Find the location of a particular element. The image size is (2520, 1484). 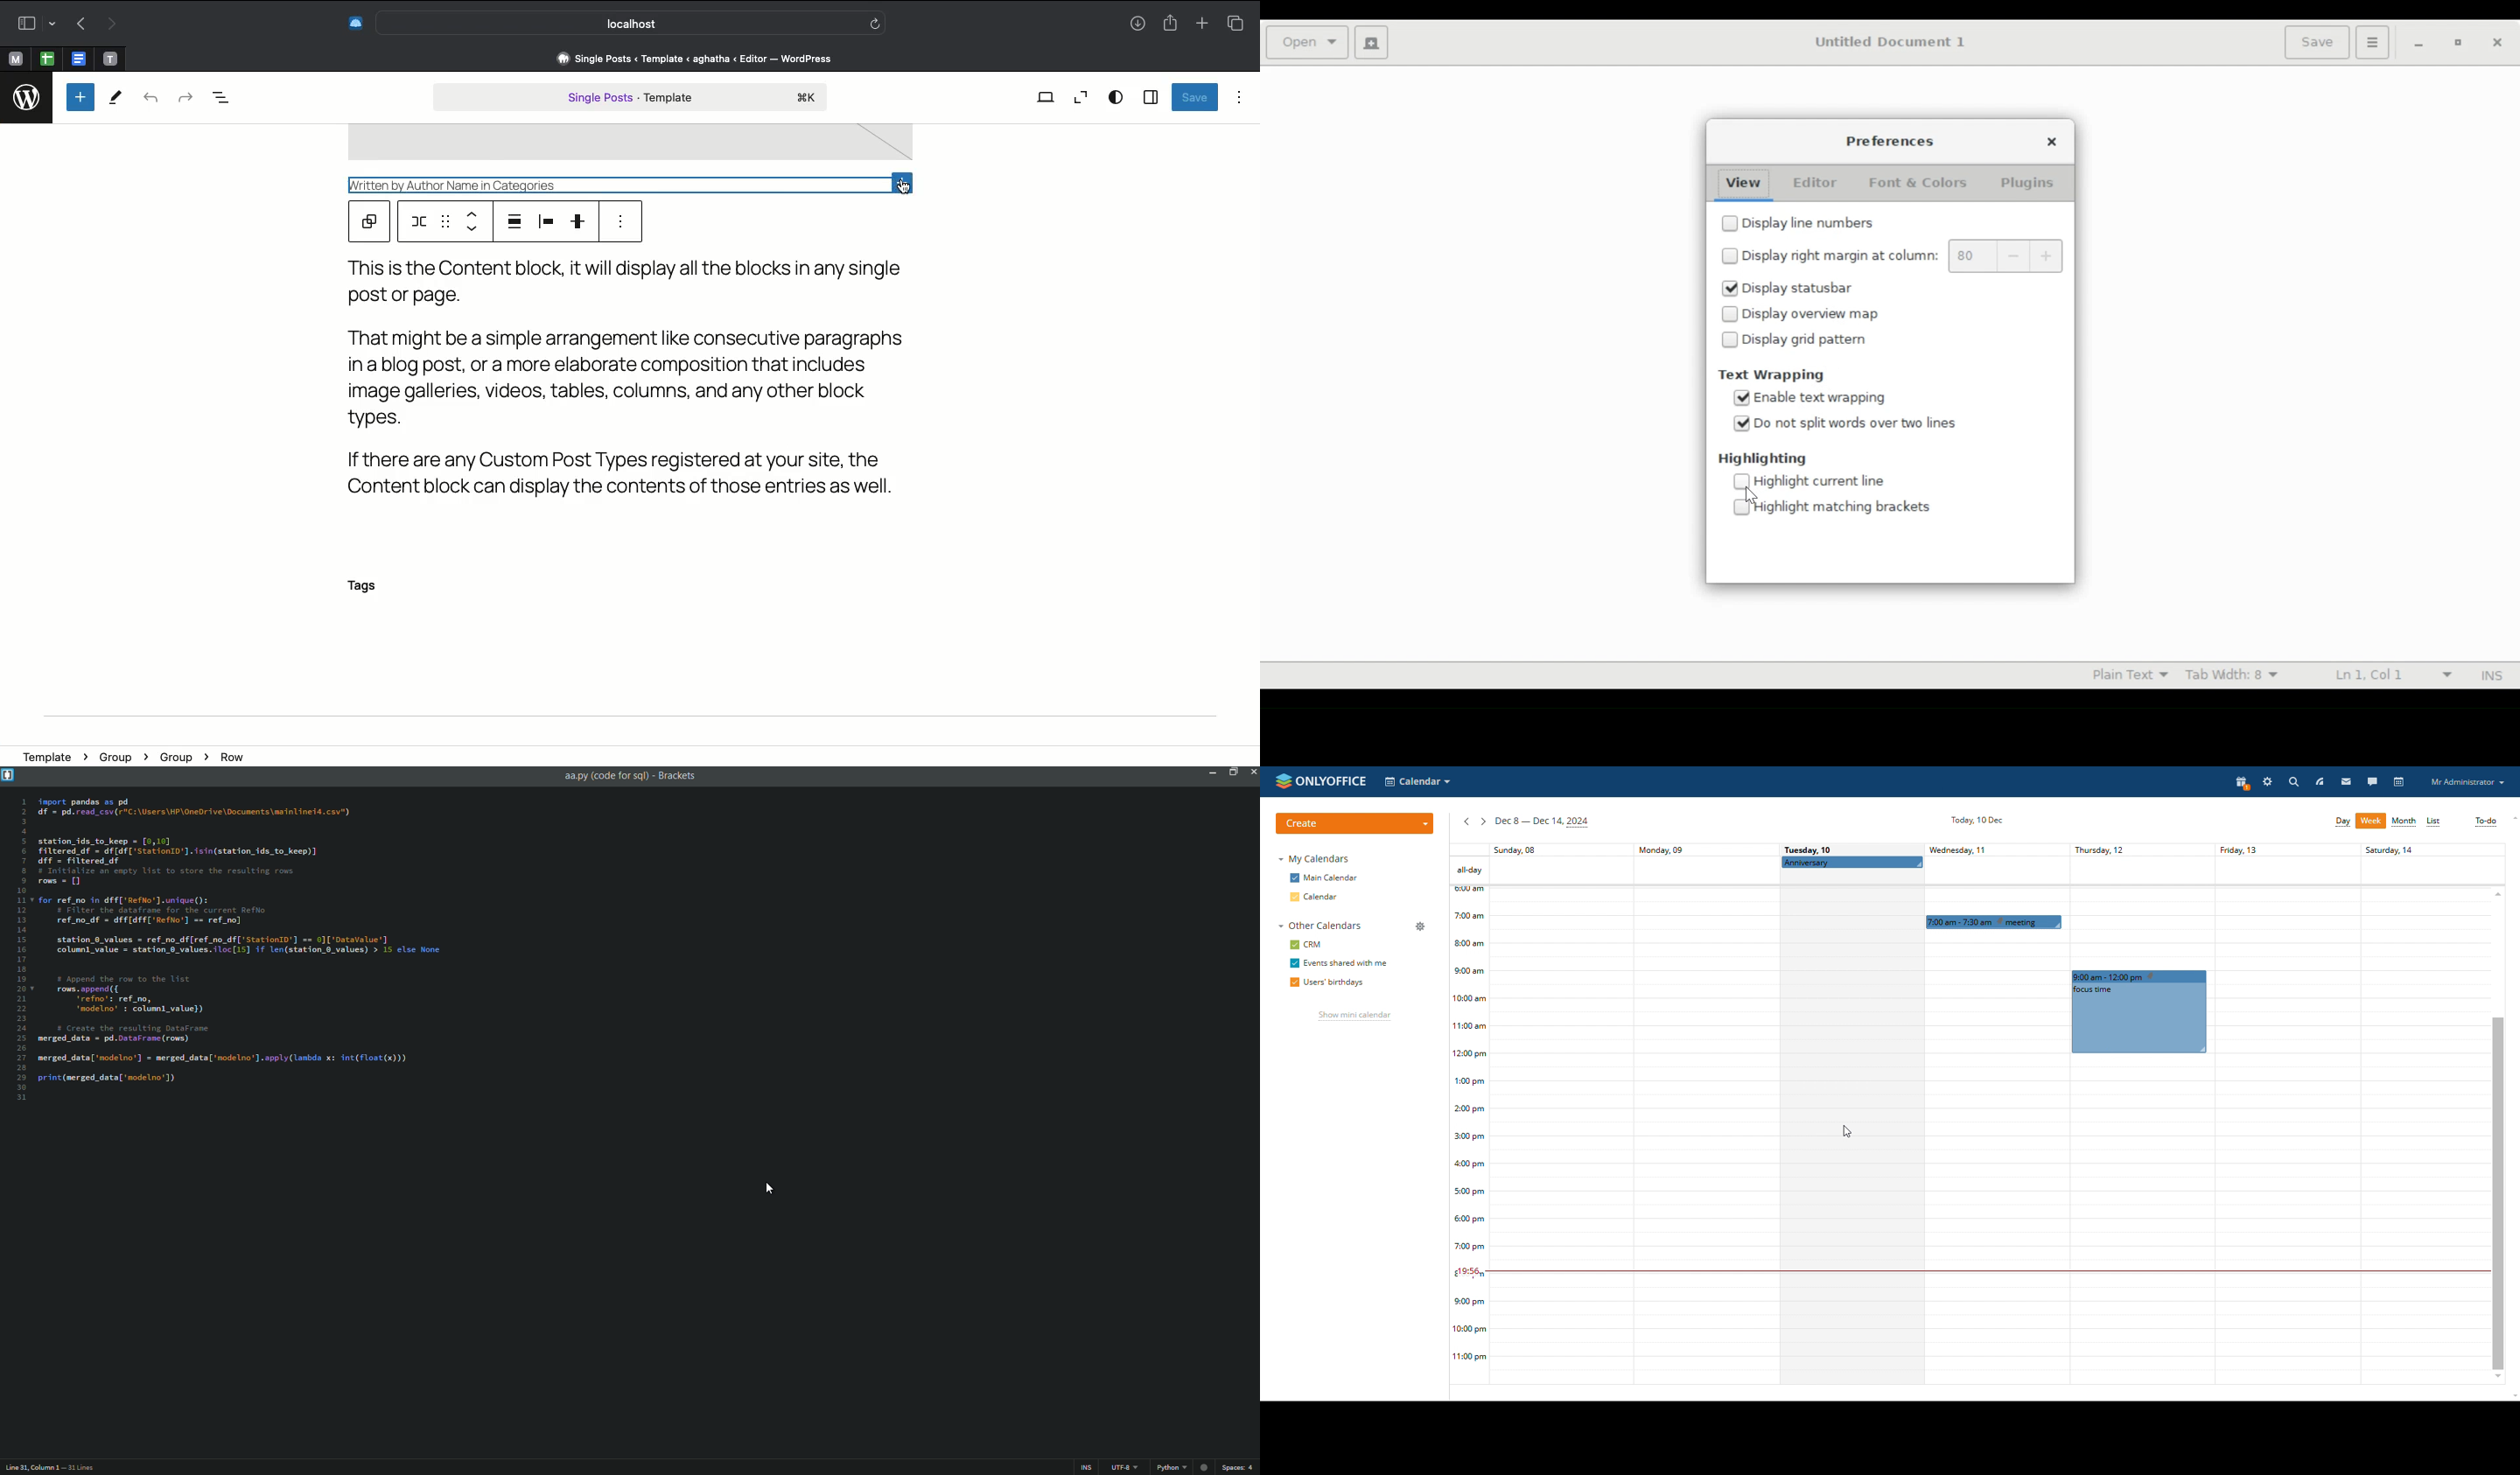

week view is located at coordinates (2371, 821).